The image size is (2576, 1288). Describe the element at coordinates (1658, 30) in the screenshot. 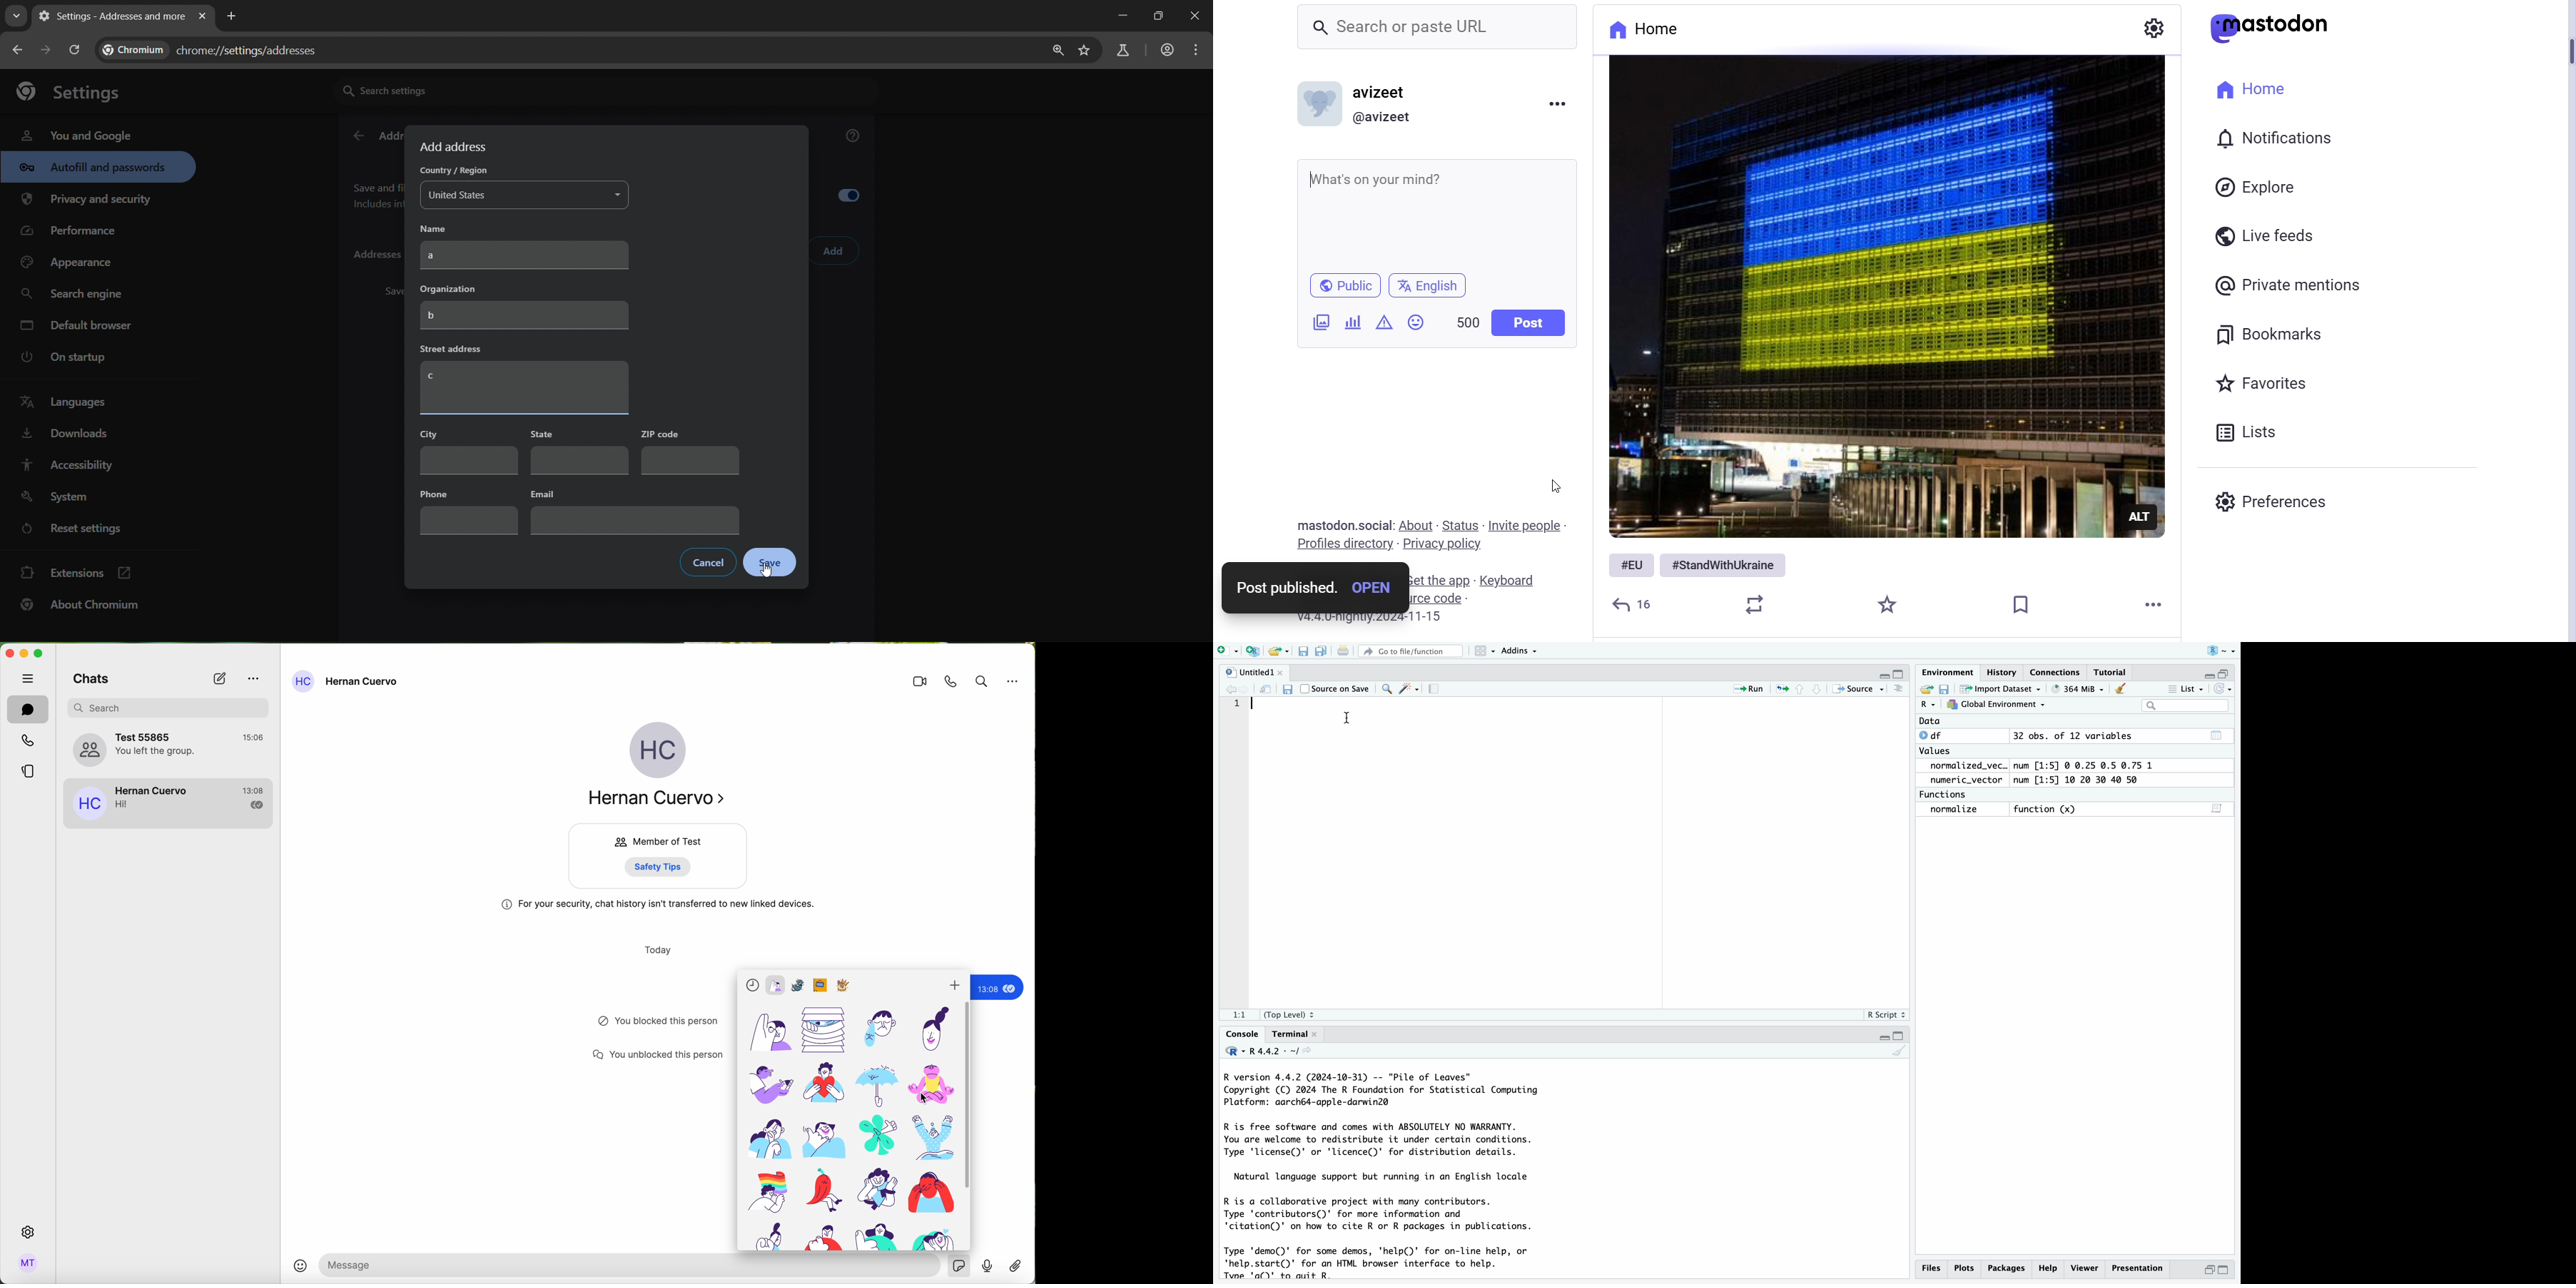

I see `Home` at that location.